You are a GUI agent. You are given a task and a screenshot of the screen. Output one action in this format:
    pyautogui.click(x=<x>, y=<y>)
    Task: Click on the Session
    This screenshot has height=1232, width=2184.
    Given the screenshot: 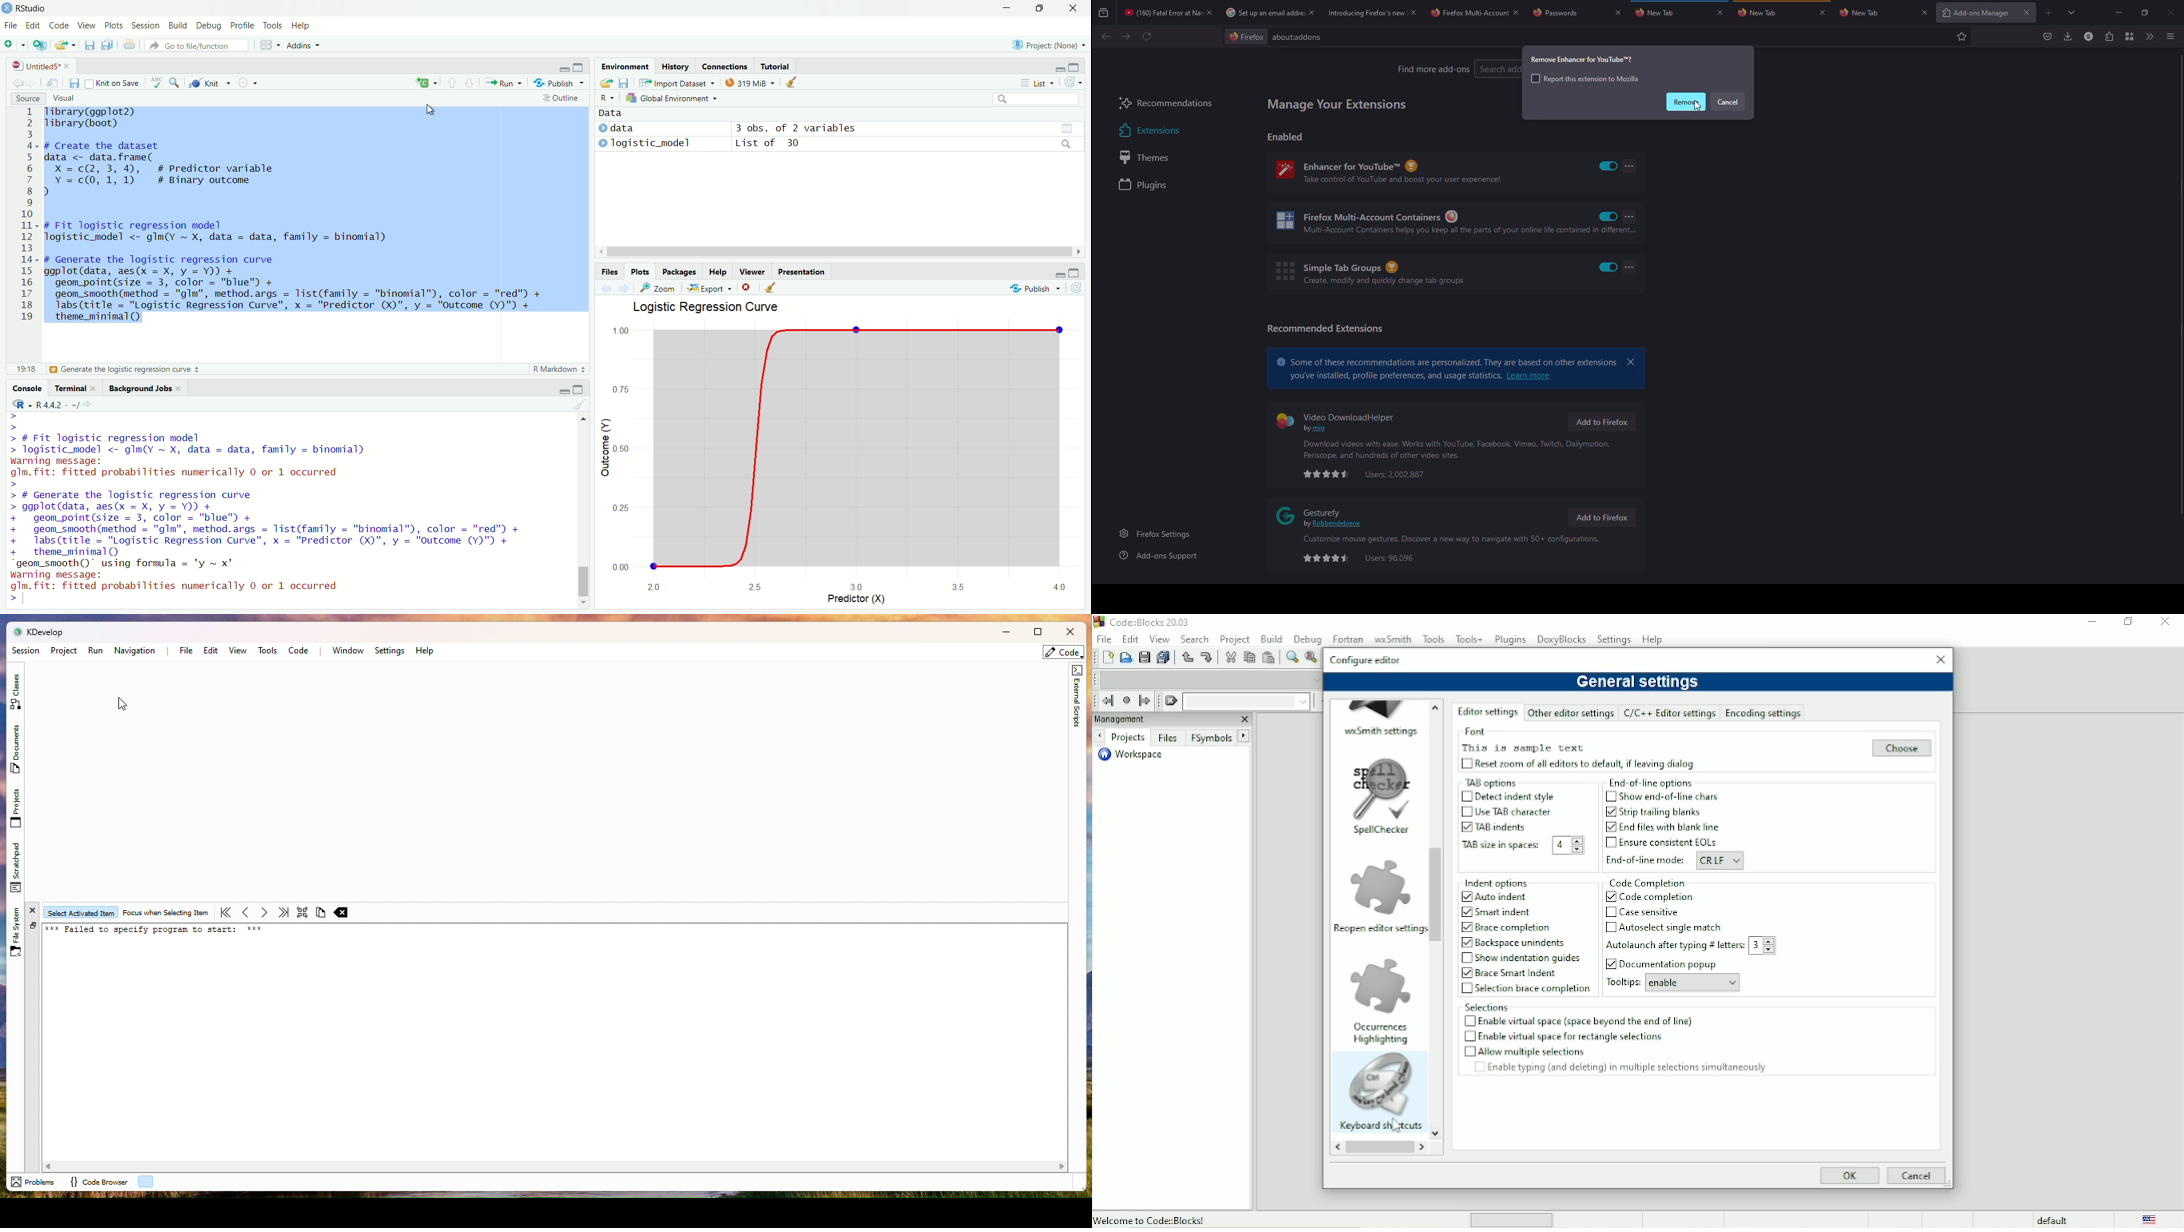 What is the action you would take?
    pyautogui.click(x=146, y=26)
    